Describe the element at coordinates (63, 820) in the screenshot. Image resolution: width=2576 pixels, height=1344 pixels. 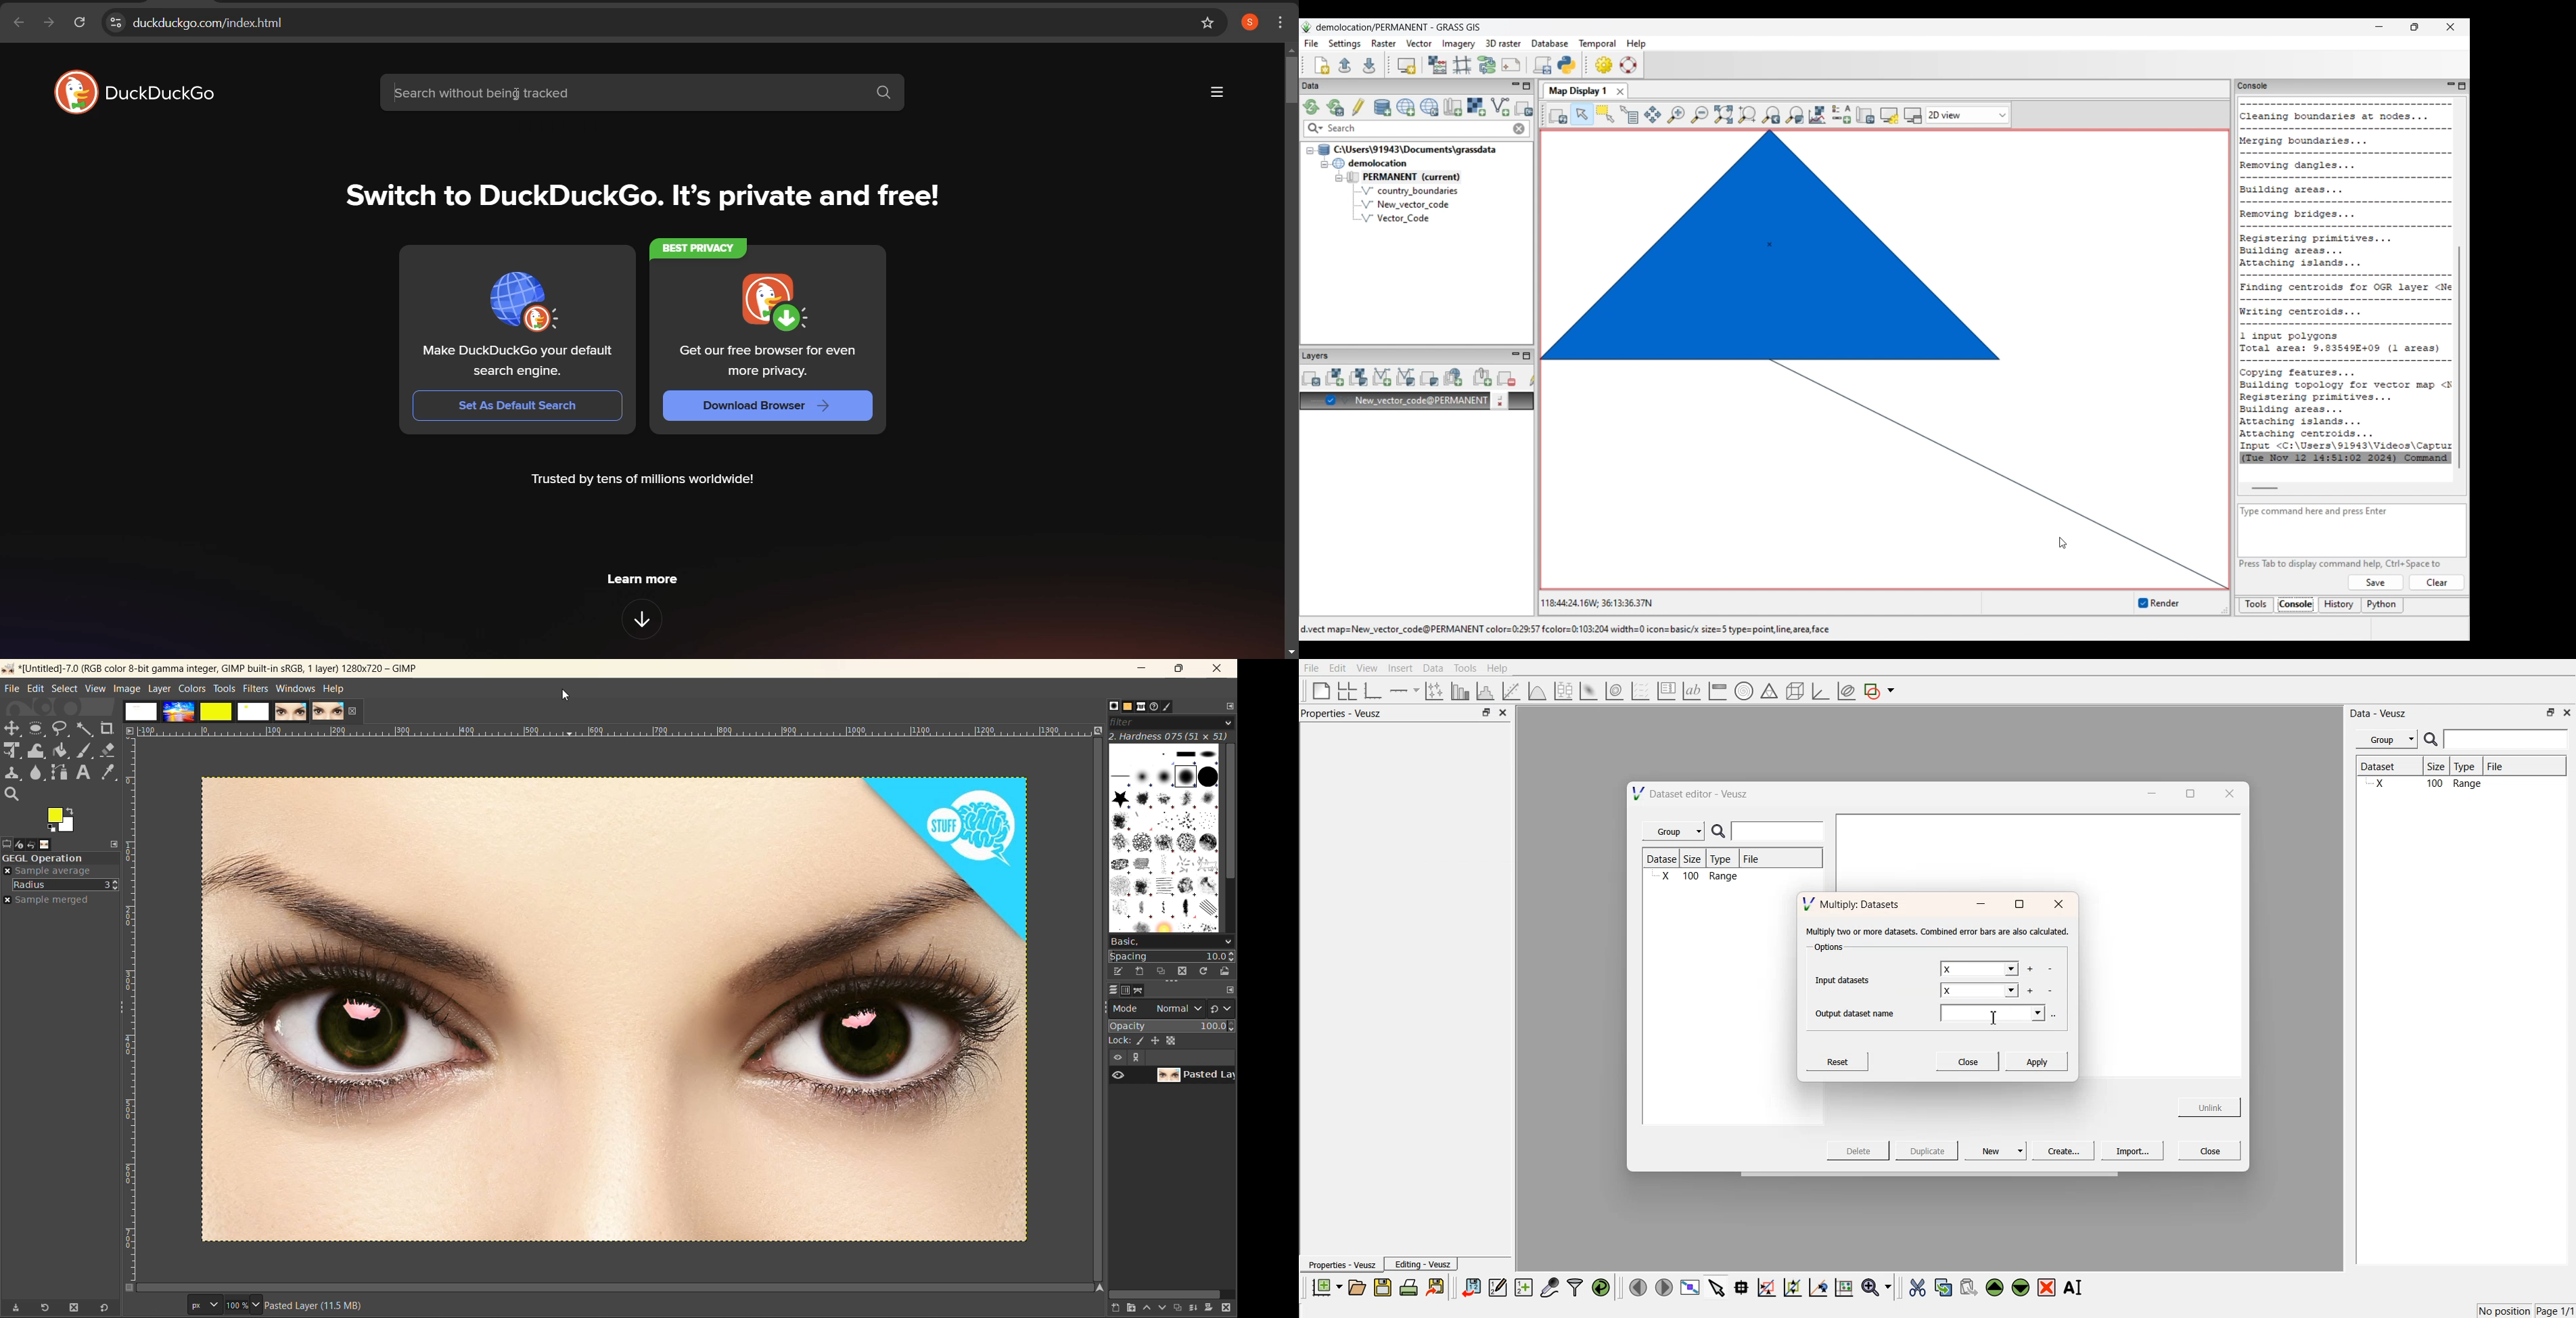
I see `active foreground and background color` at that location.